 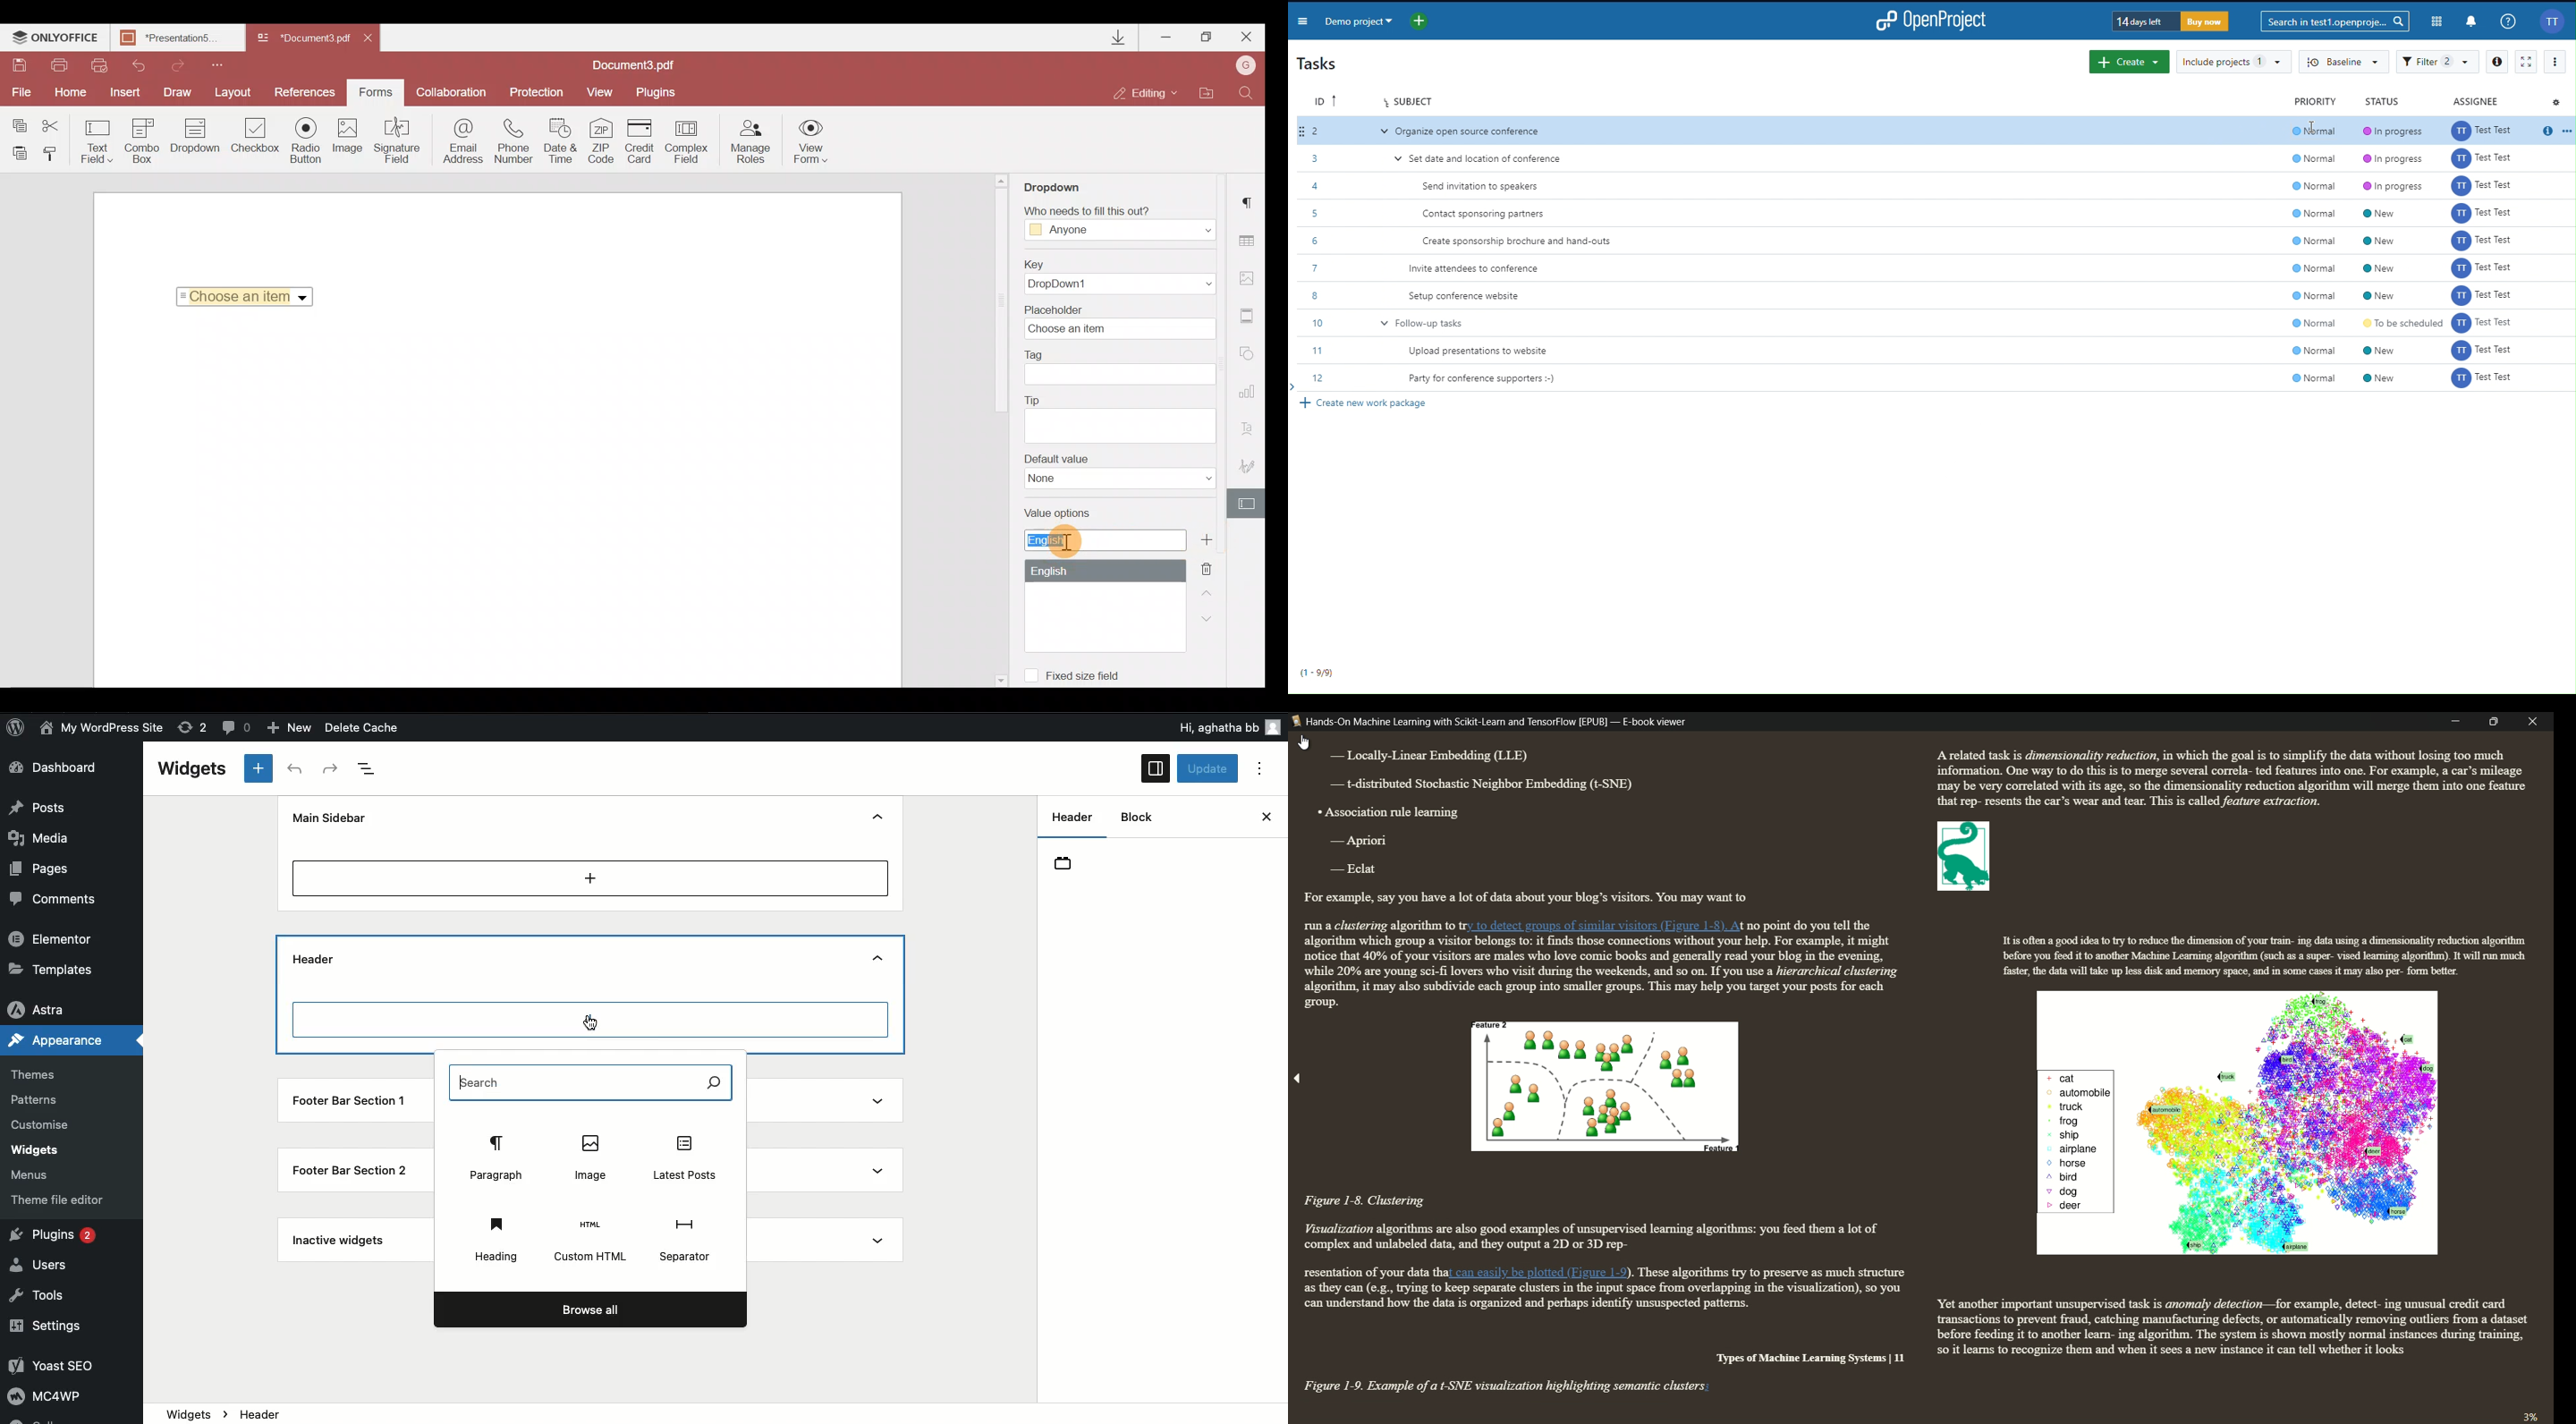 What do you see at coordinates (883, 1102) in the screenshot?
I see `Show` at bounding box center [883, 1102].